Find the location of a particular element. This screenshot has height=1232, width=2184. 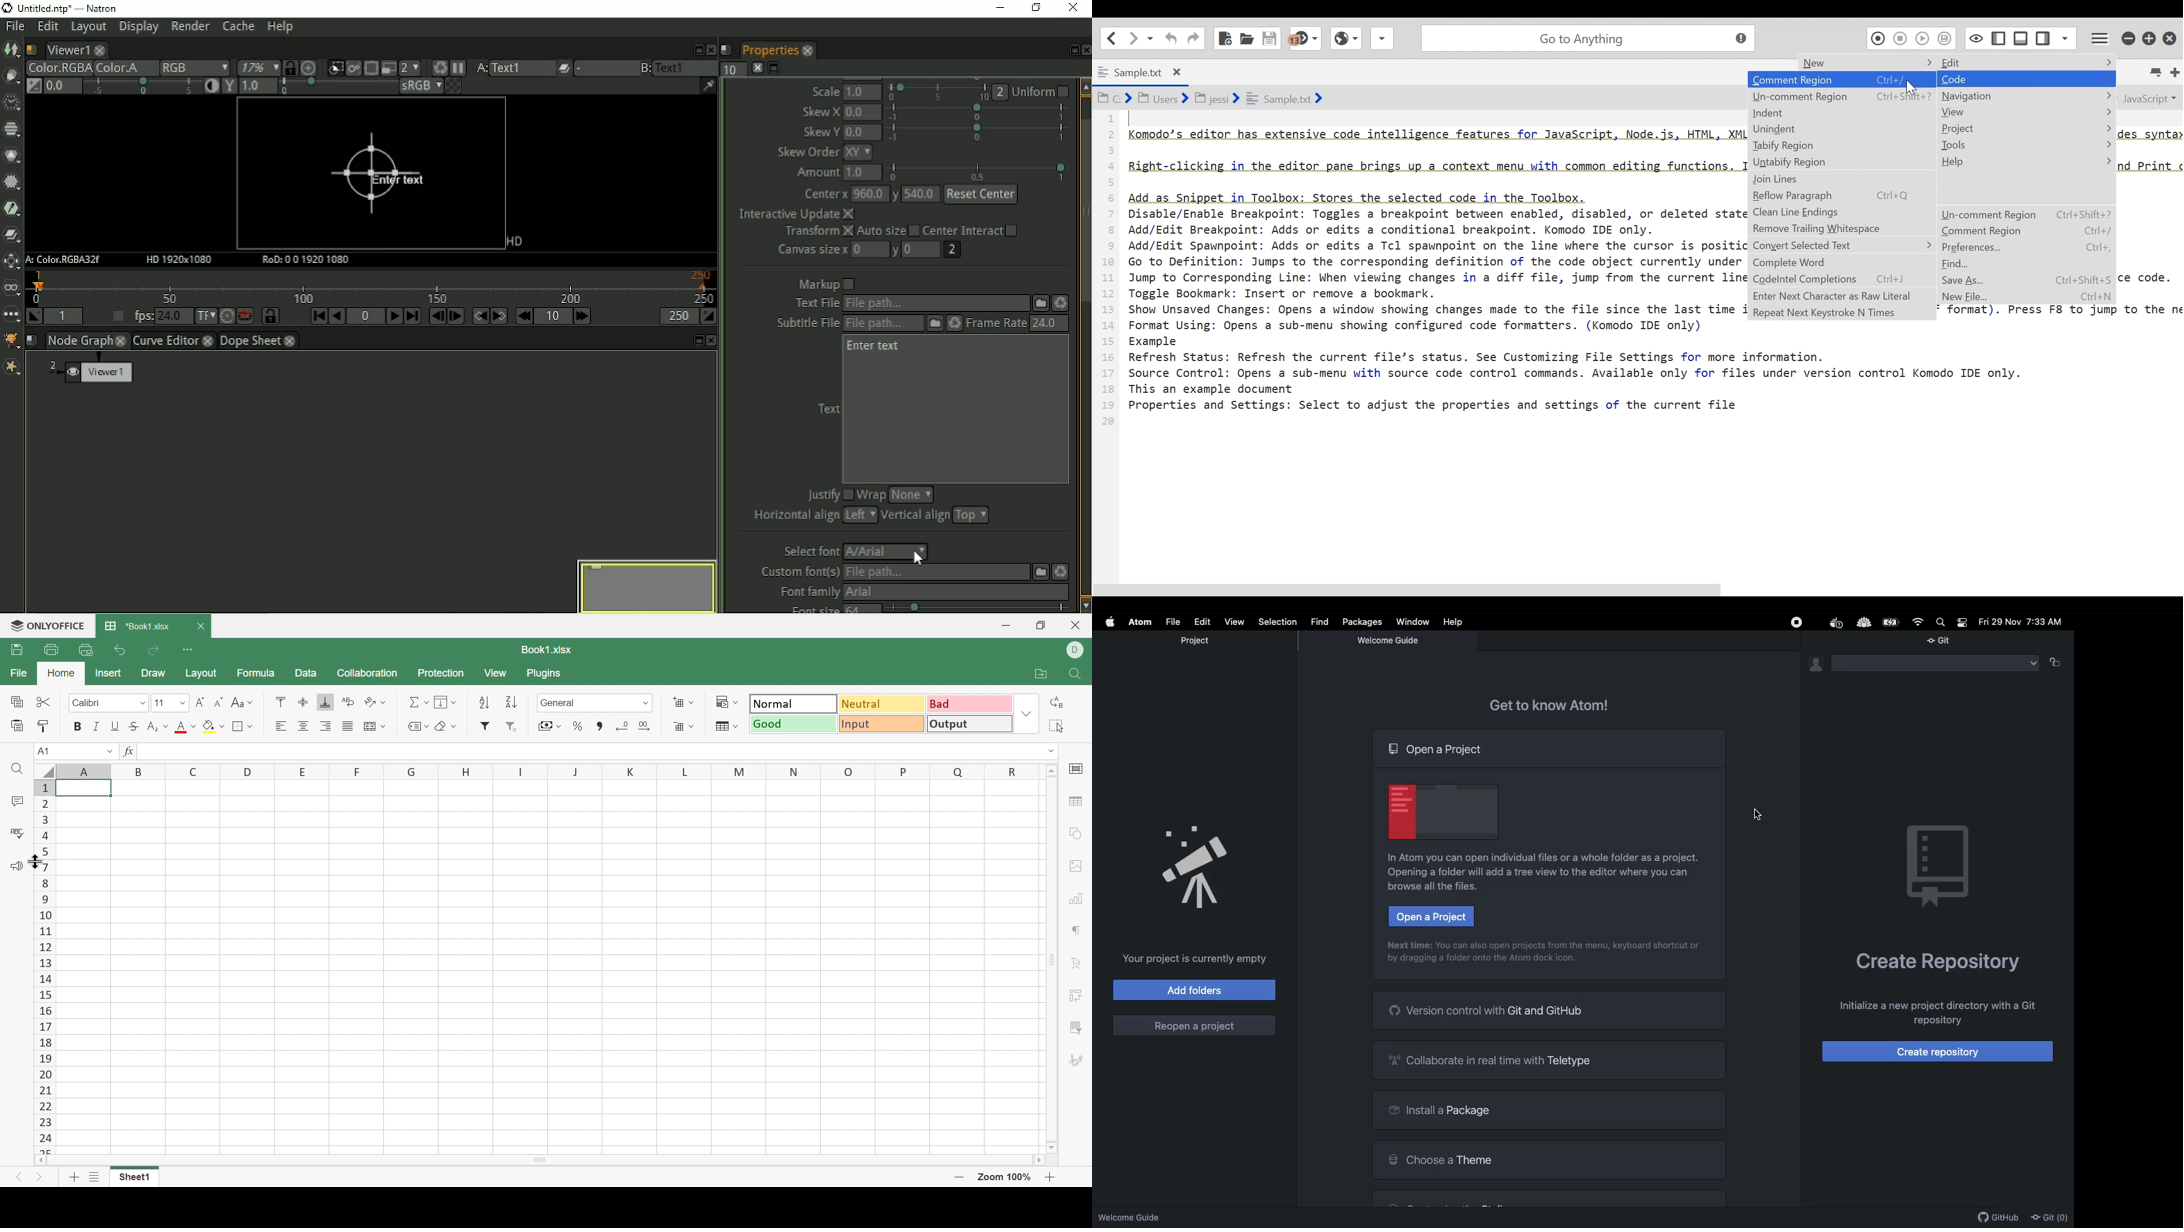

Collaboration is located at coordinates (367, 672).